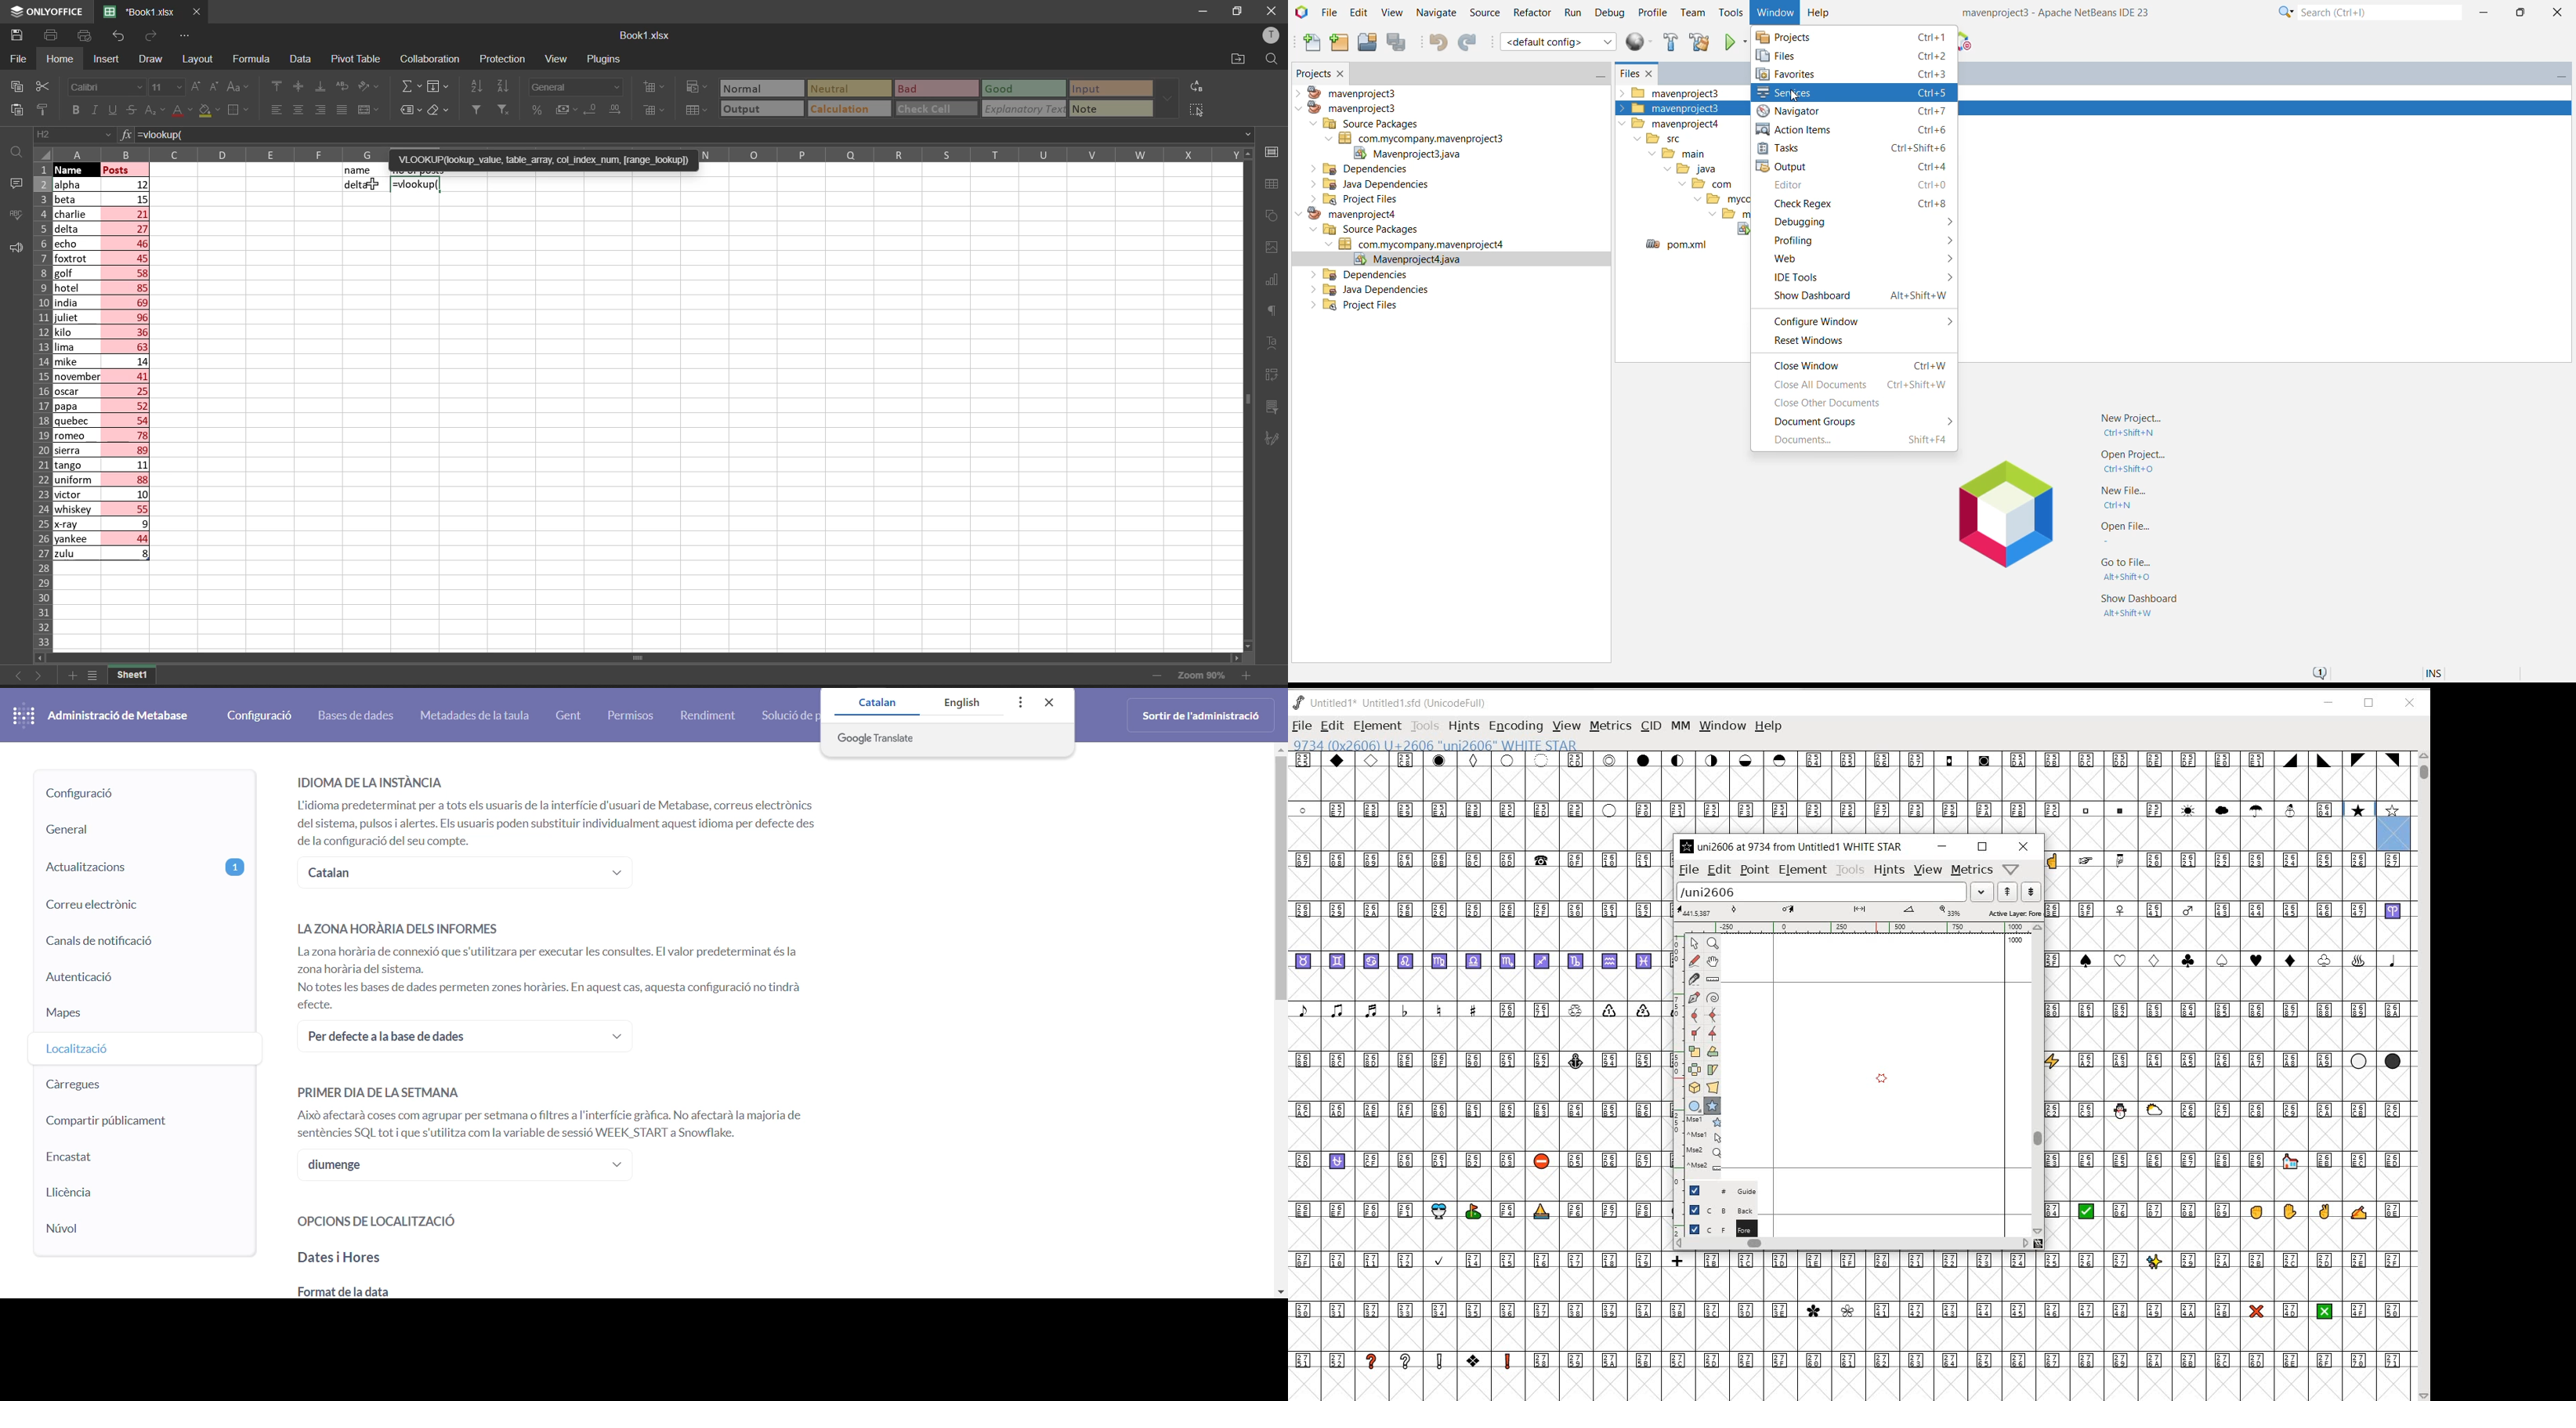 Image resolution: width=2576 pixels, height=1428 pixels. What do you see at coordinates (239, 87) in the screenshot?
I see `change case` at bounding box center [239, 87].